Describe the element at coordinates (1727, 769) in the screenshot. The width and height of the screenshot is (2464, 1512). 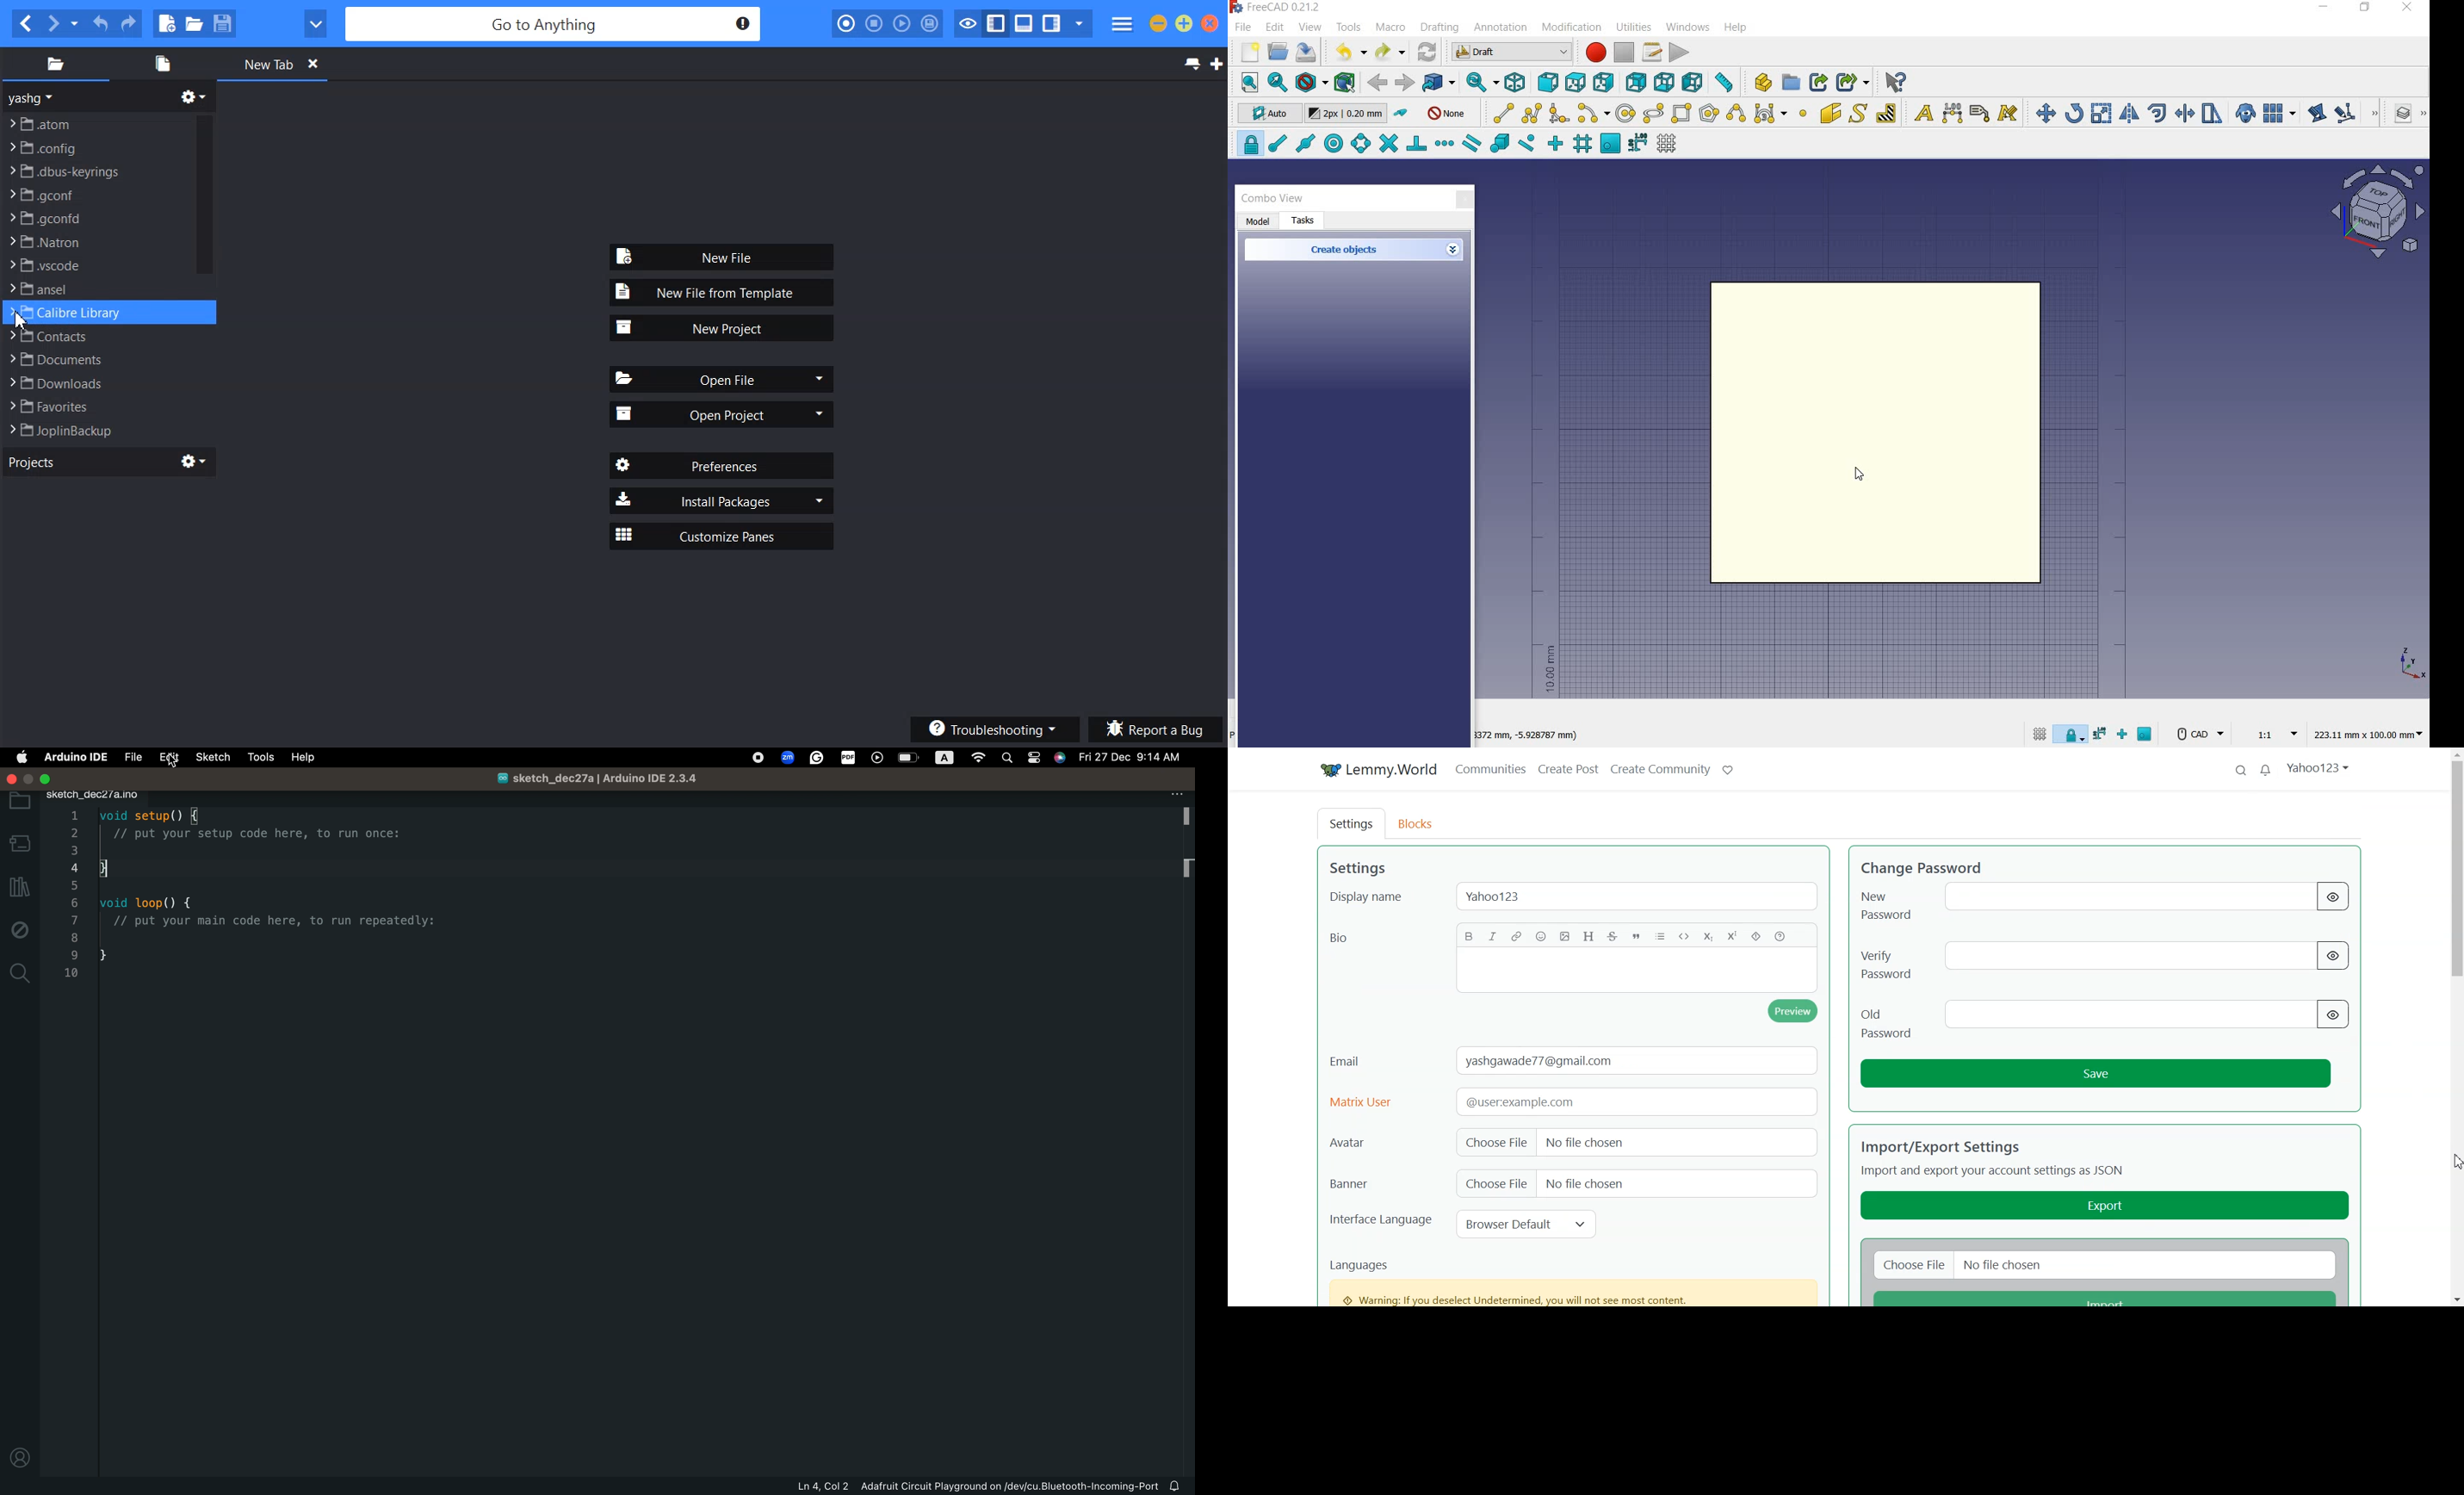
I see `Support Limmy` at that location.